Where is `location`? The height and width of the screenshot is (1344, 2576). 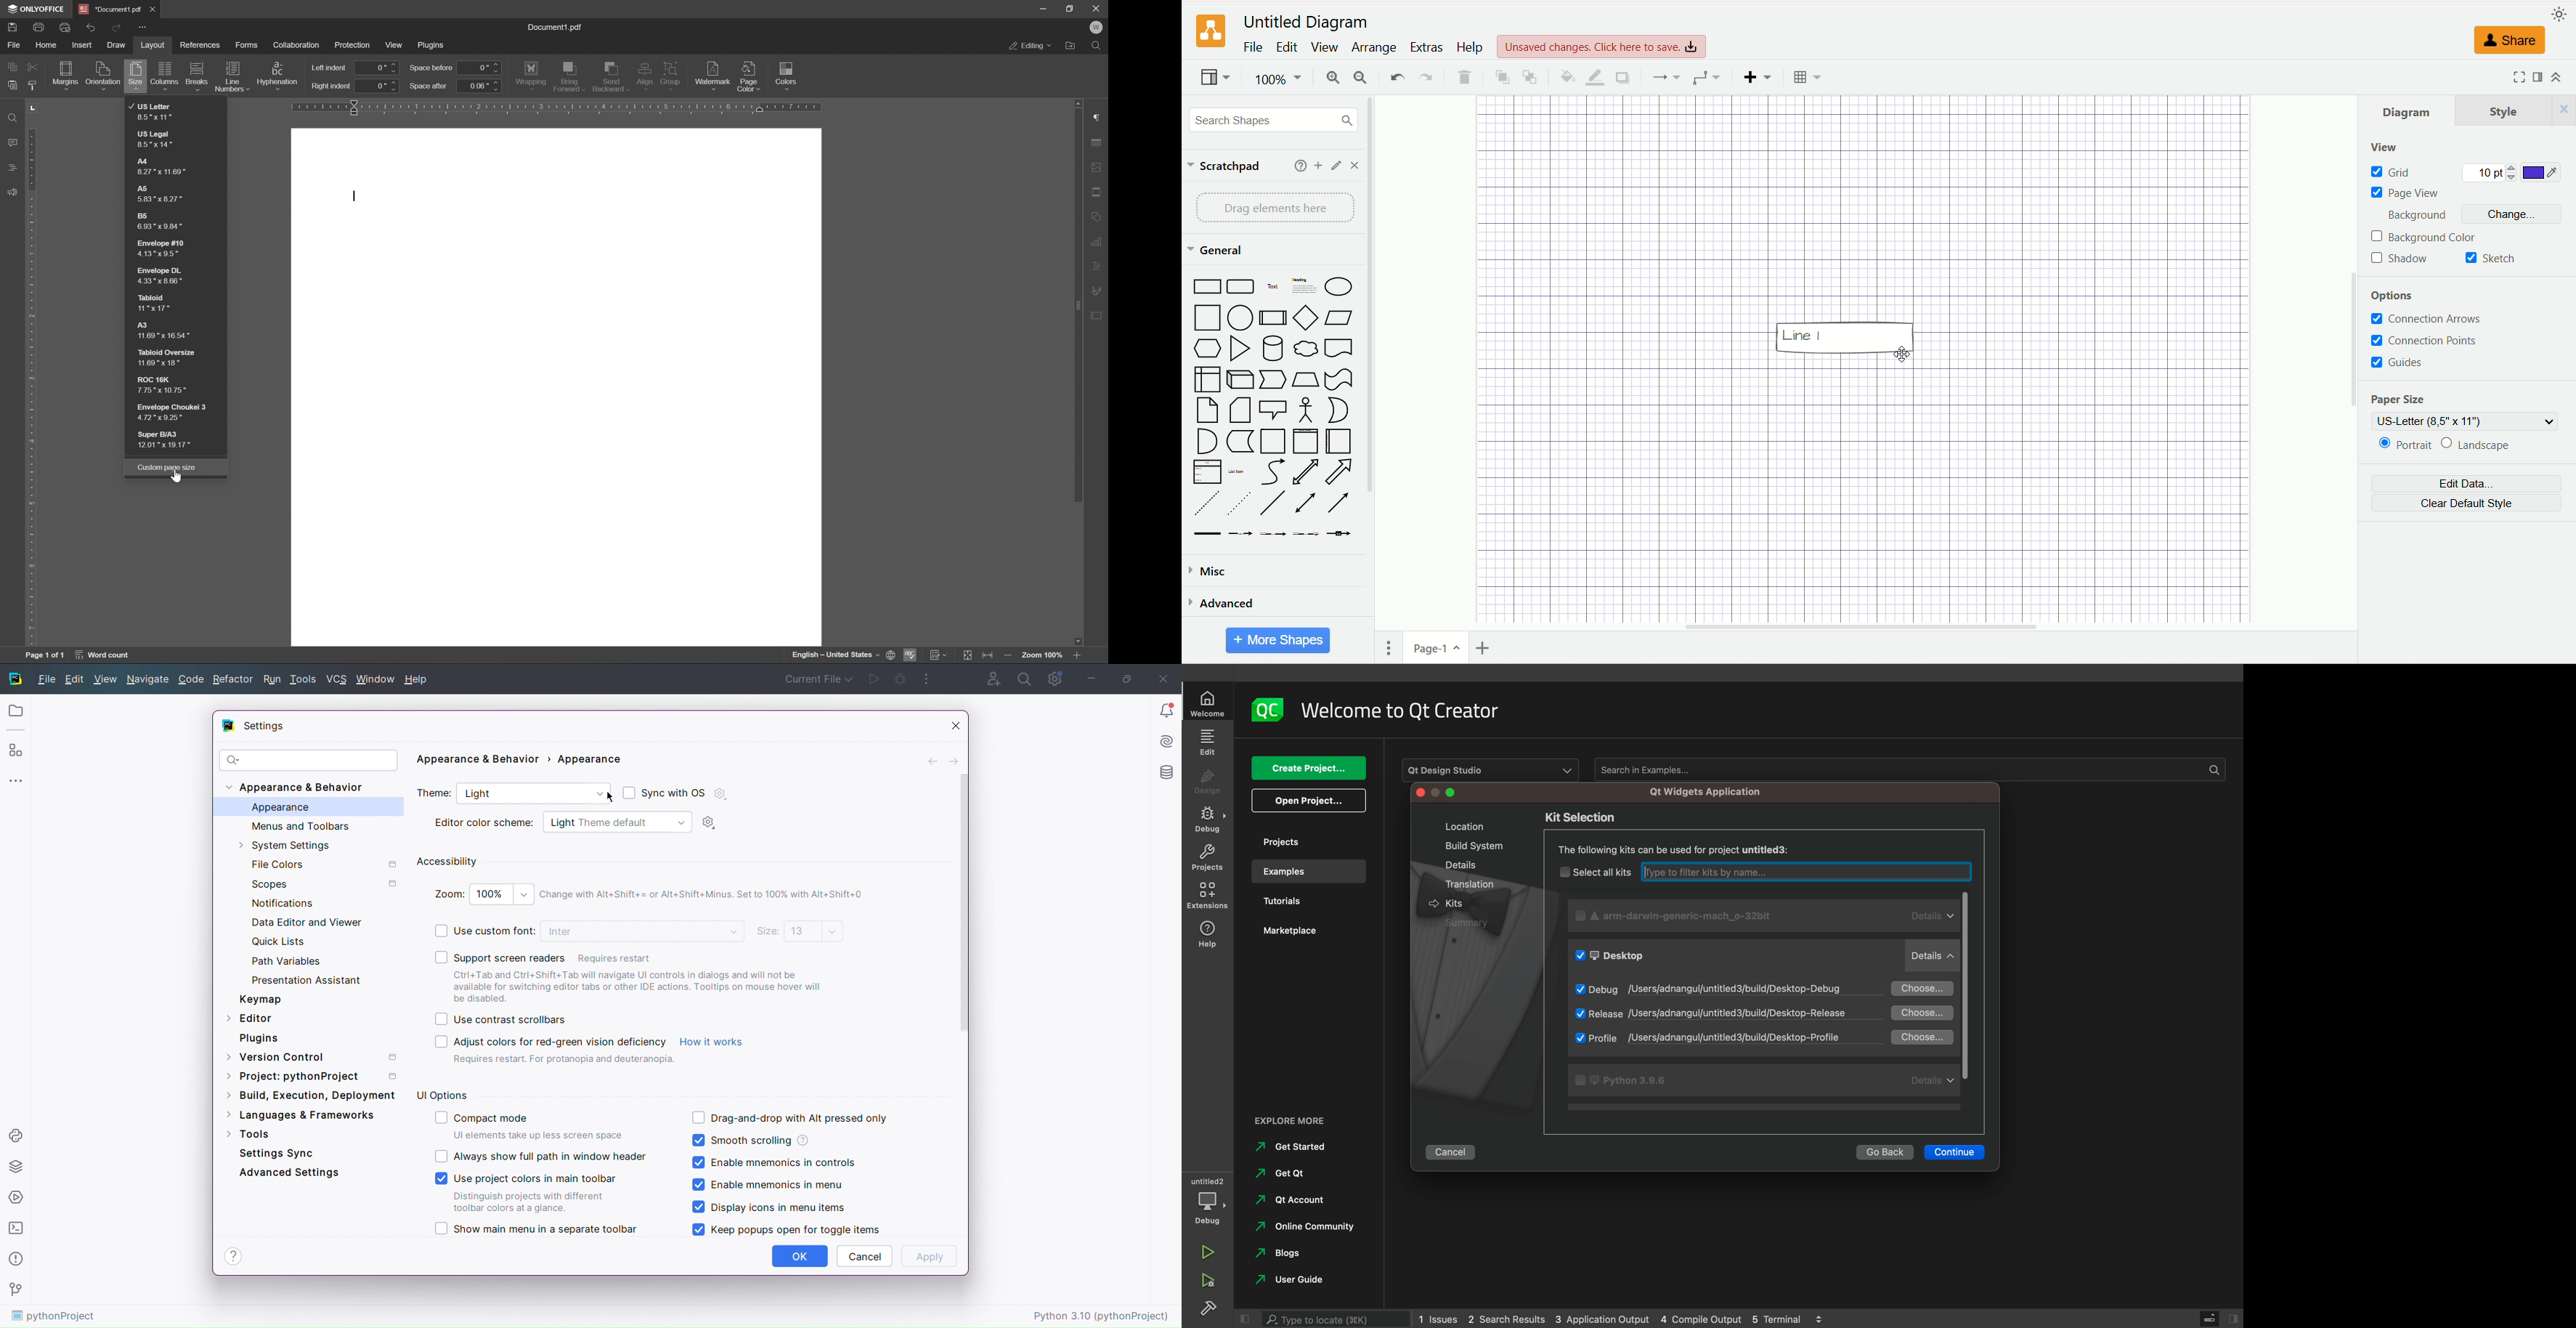 location is located at coordinates (1459, 826).